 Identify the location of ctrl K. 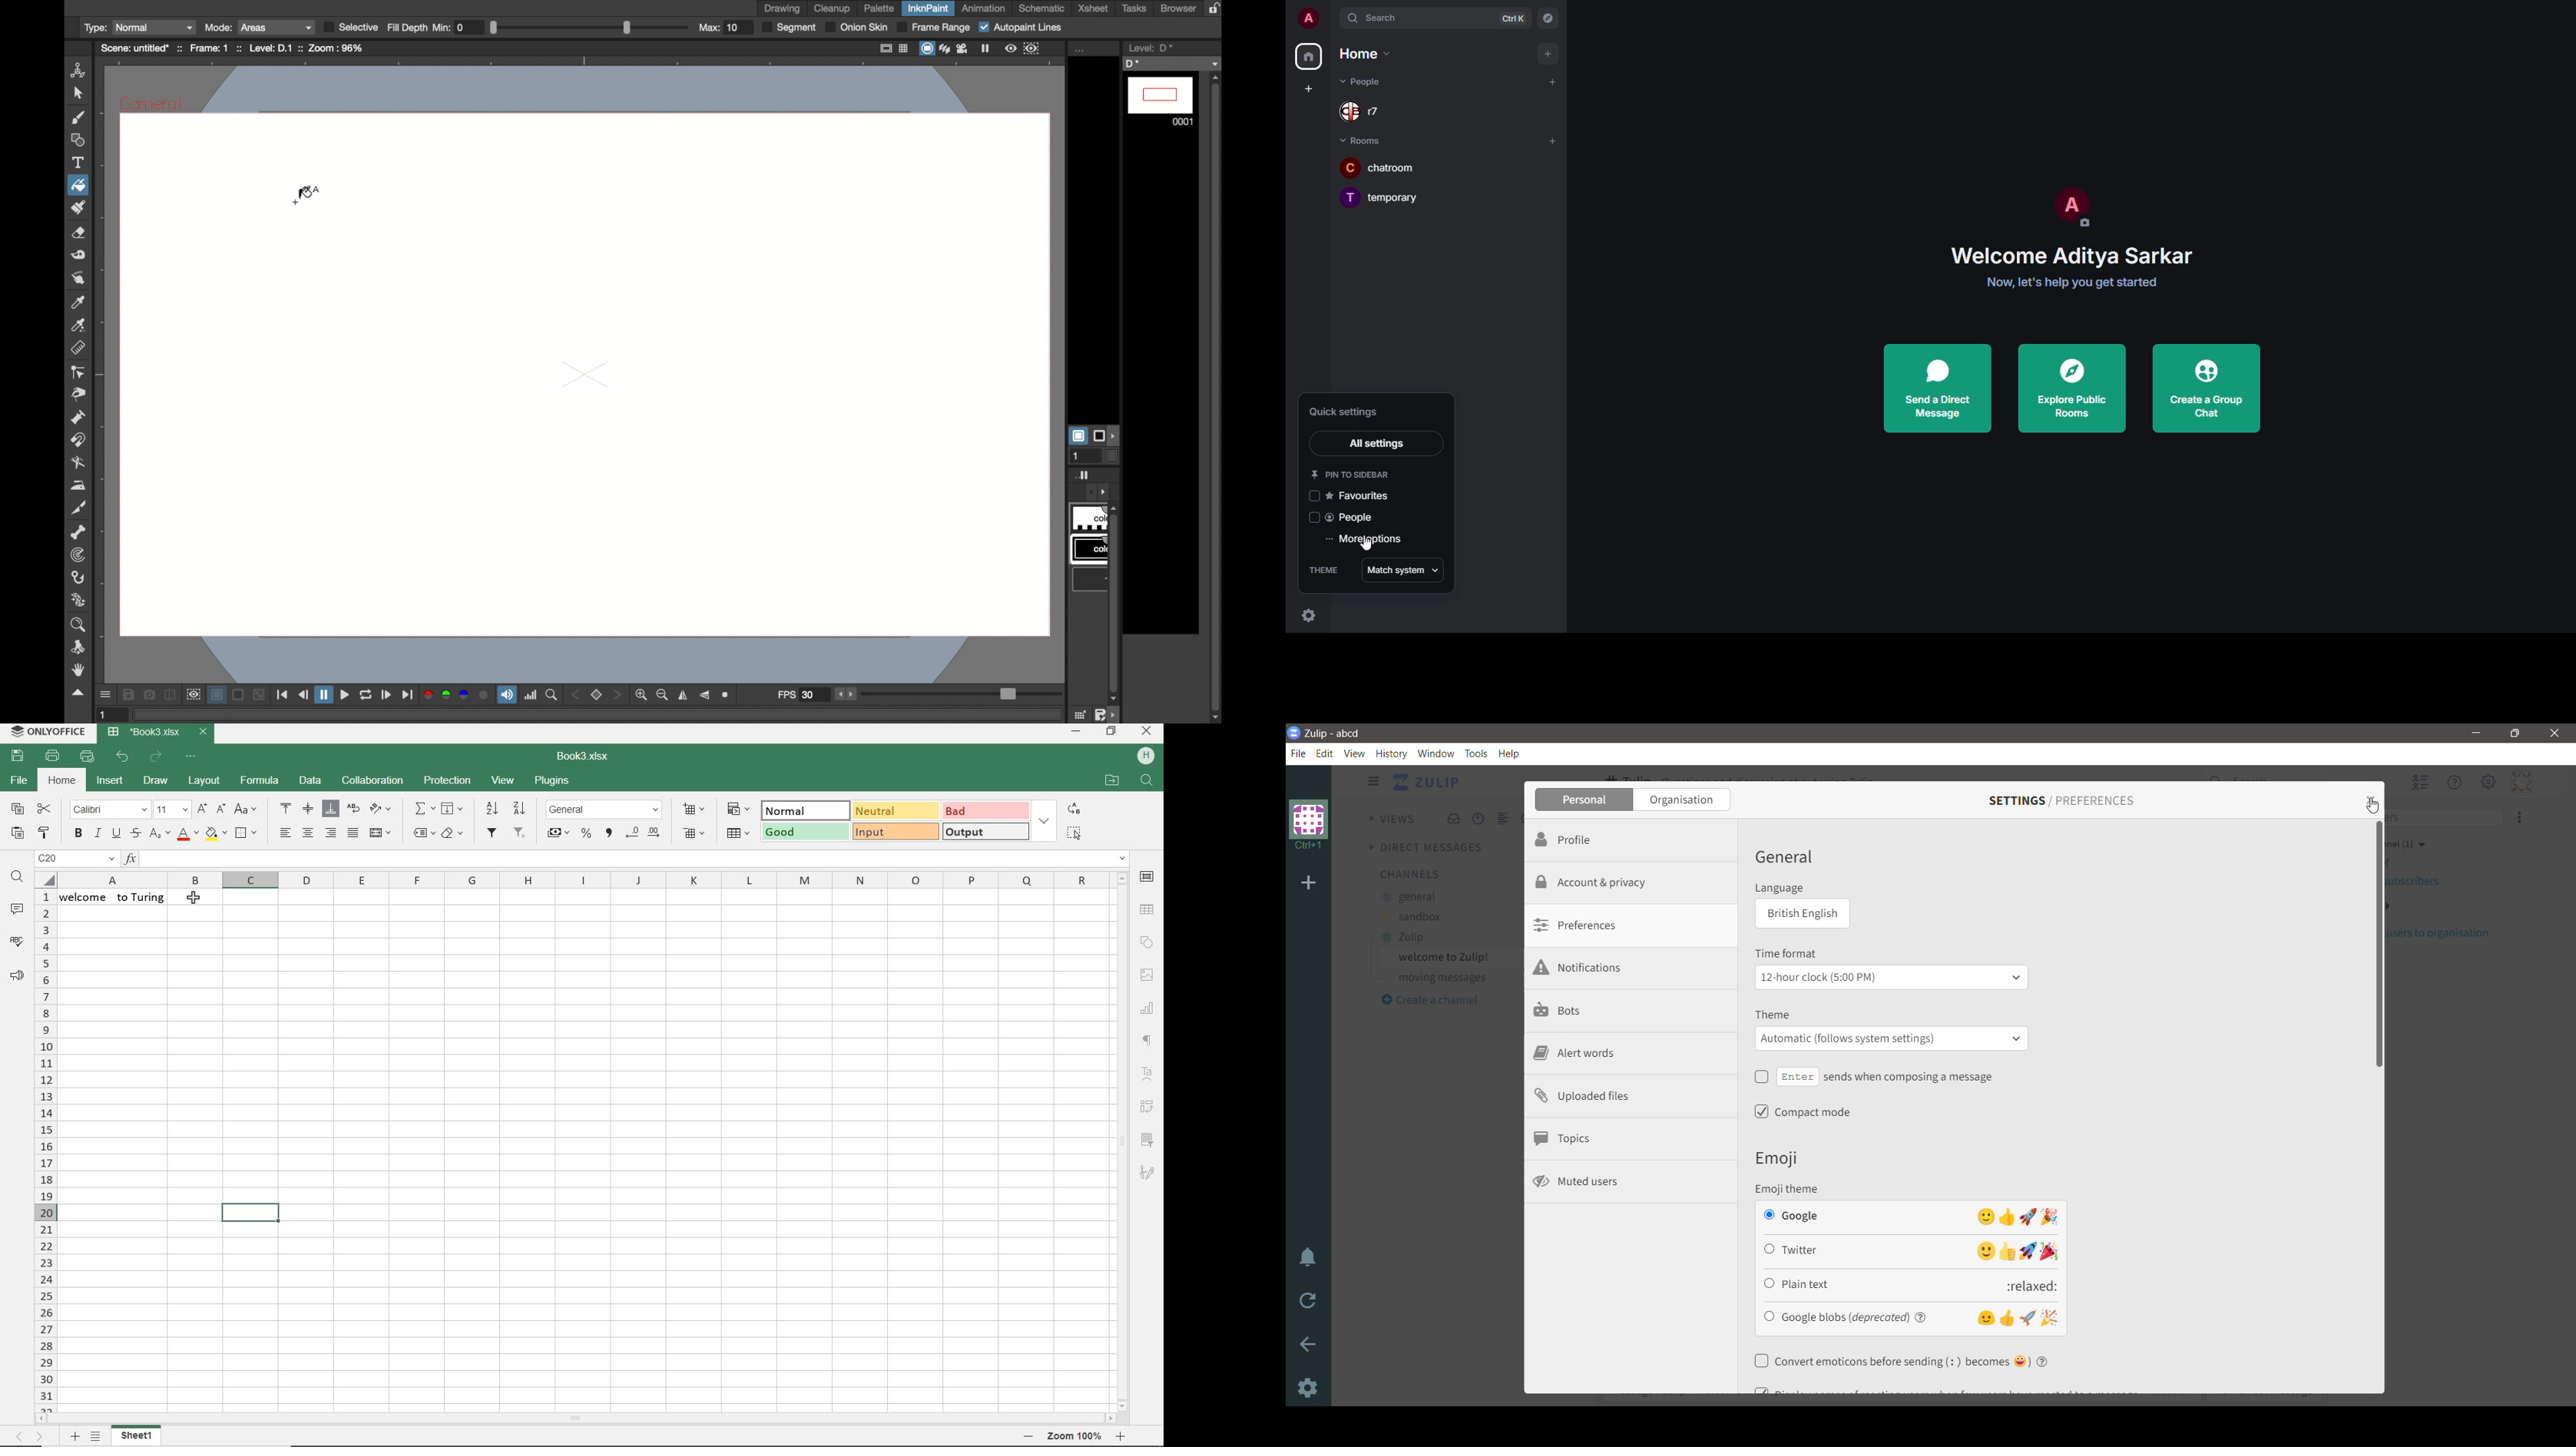
(1512, 19).